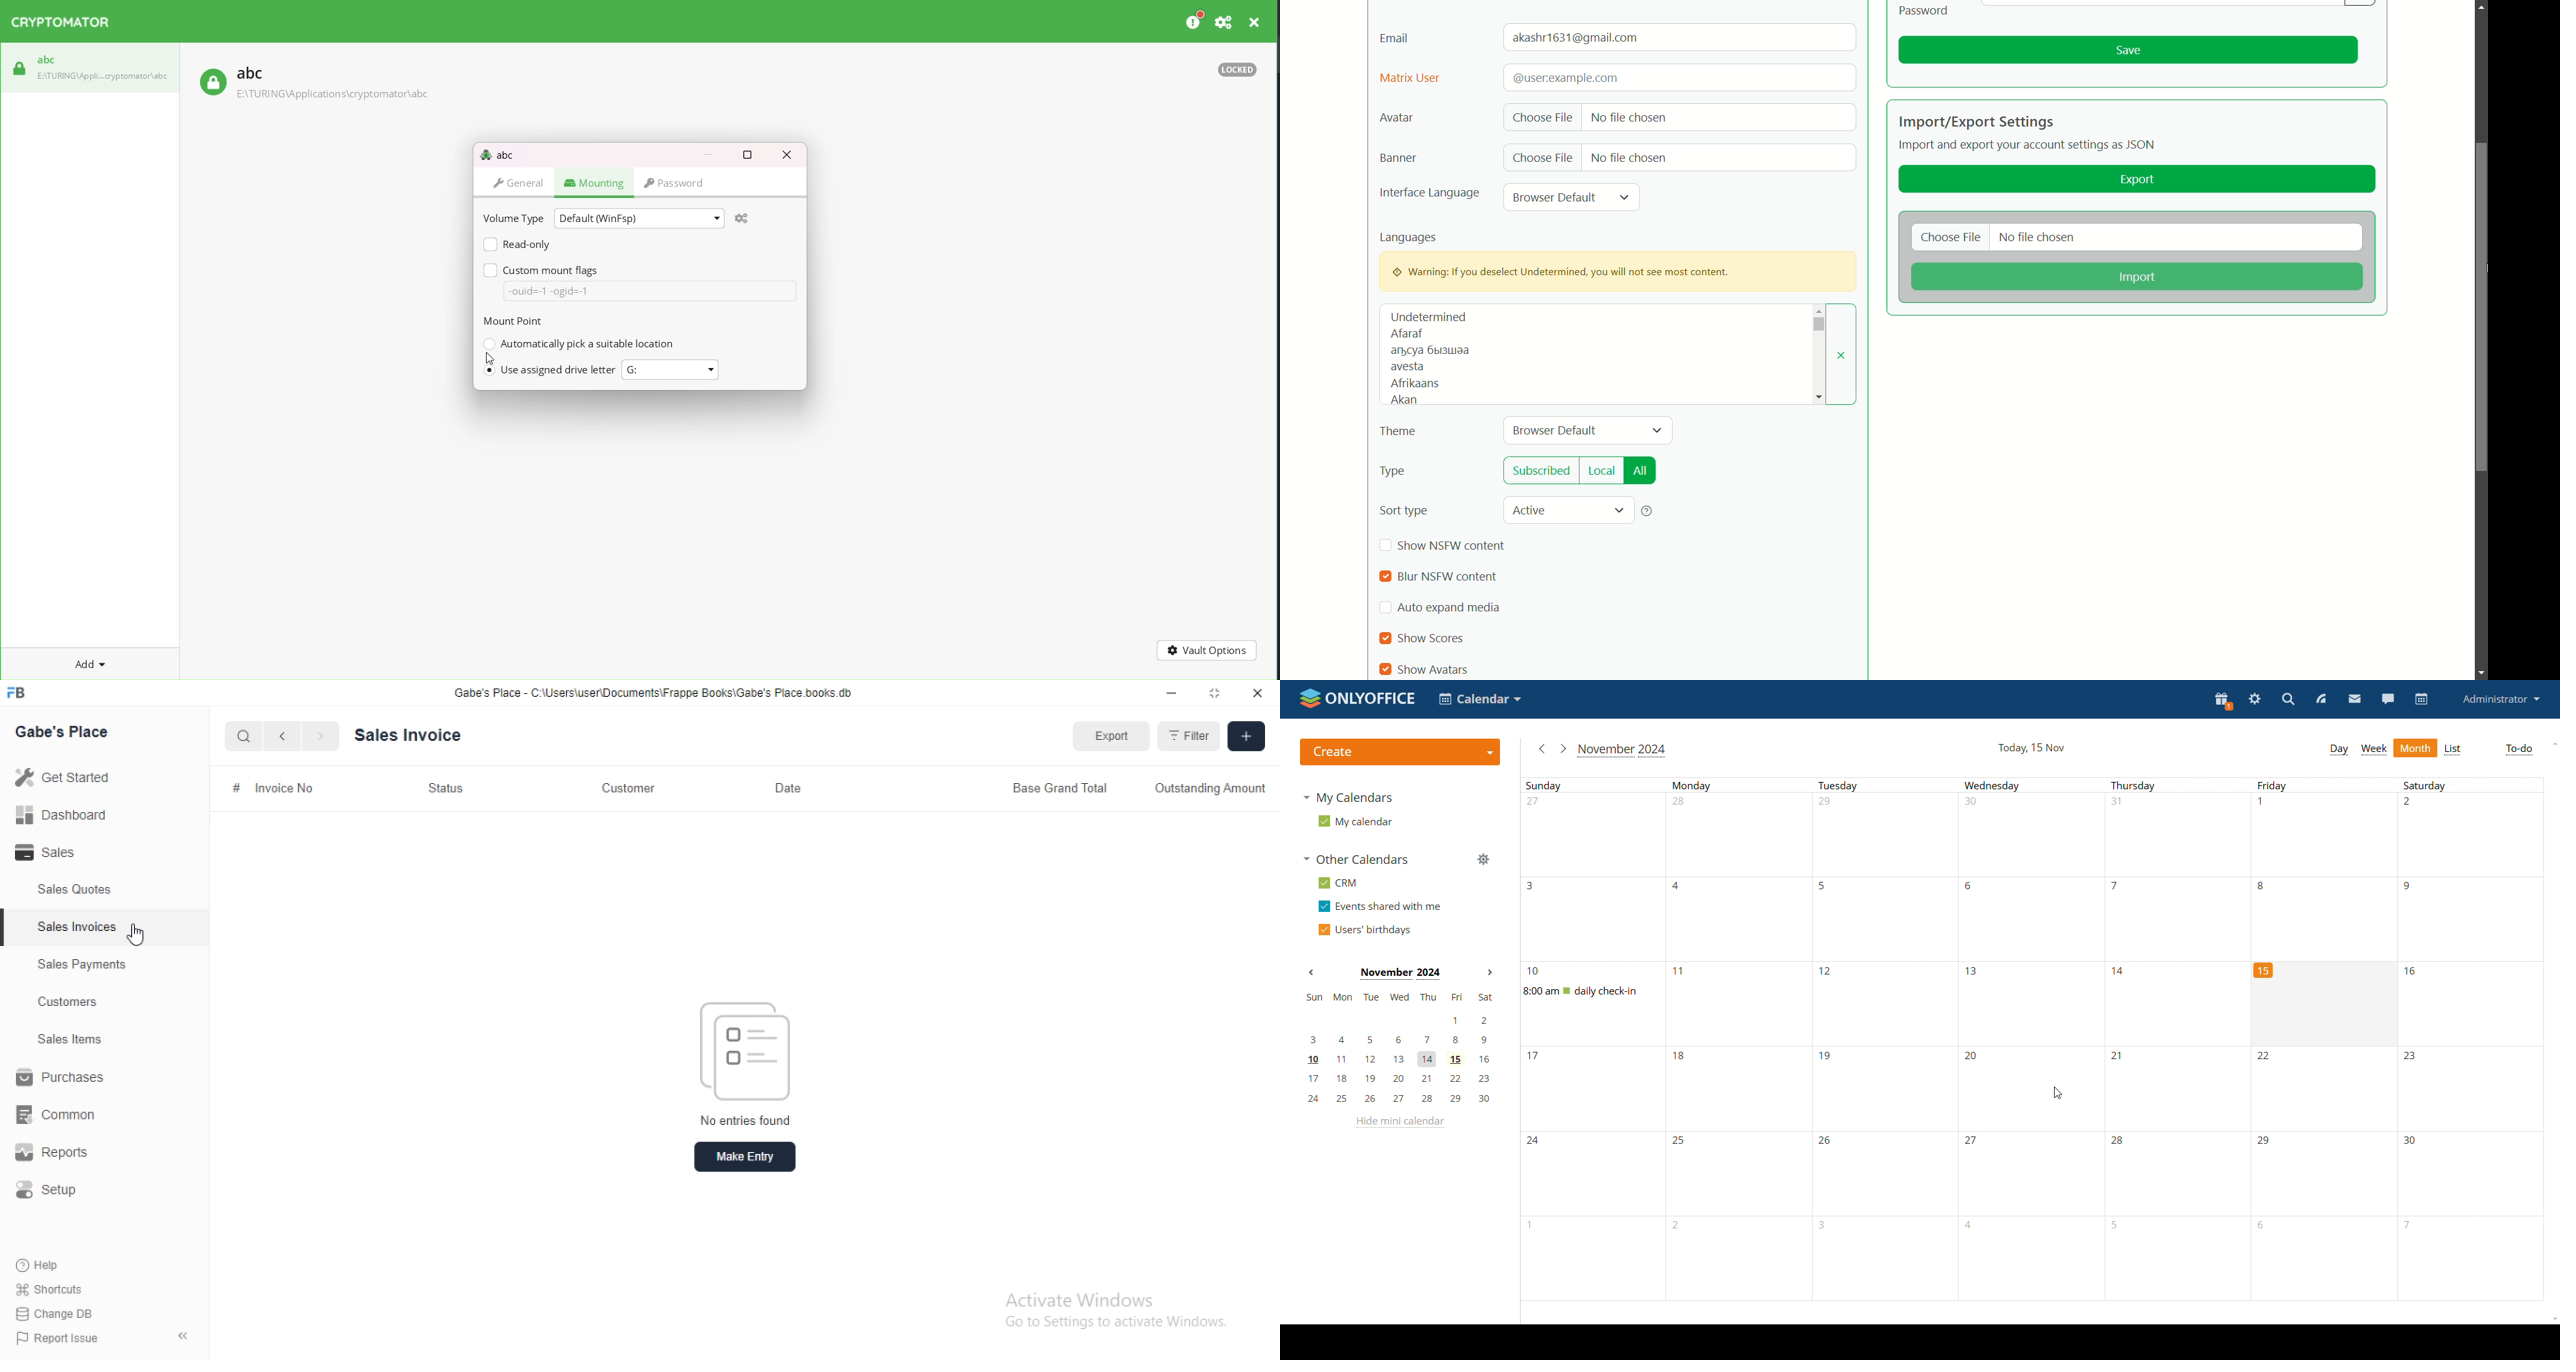 This screenshot has width=2576, height=1372. Describe the element at coordinates (1061, 789) in the screenshot. I see `Base Grand Total` at that location.